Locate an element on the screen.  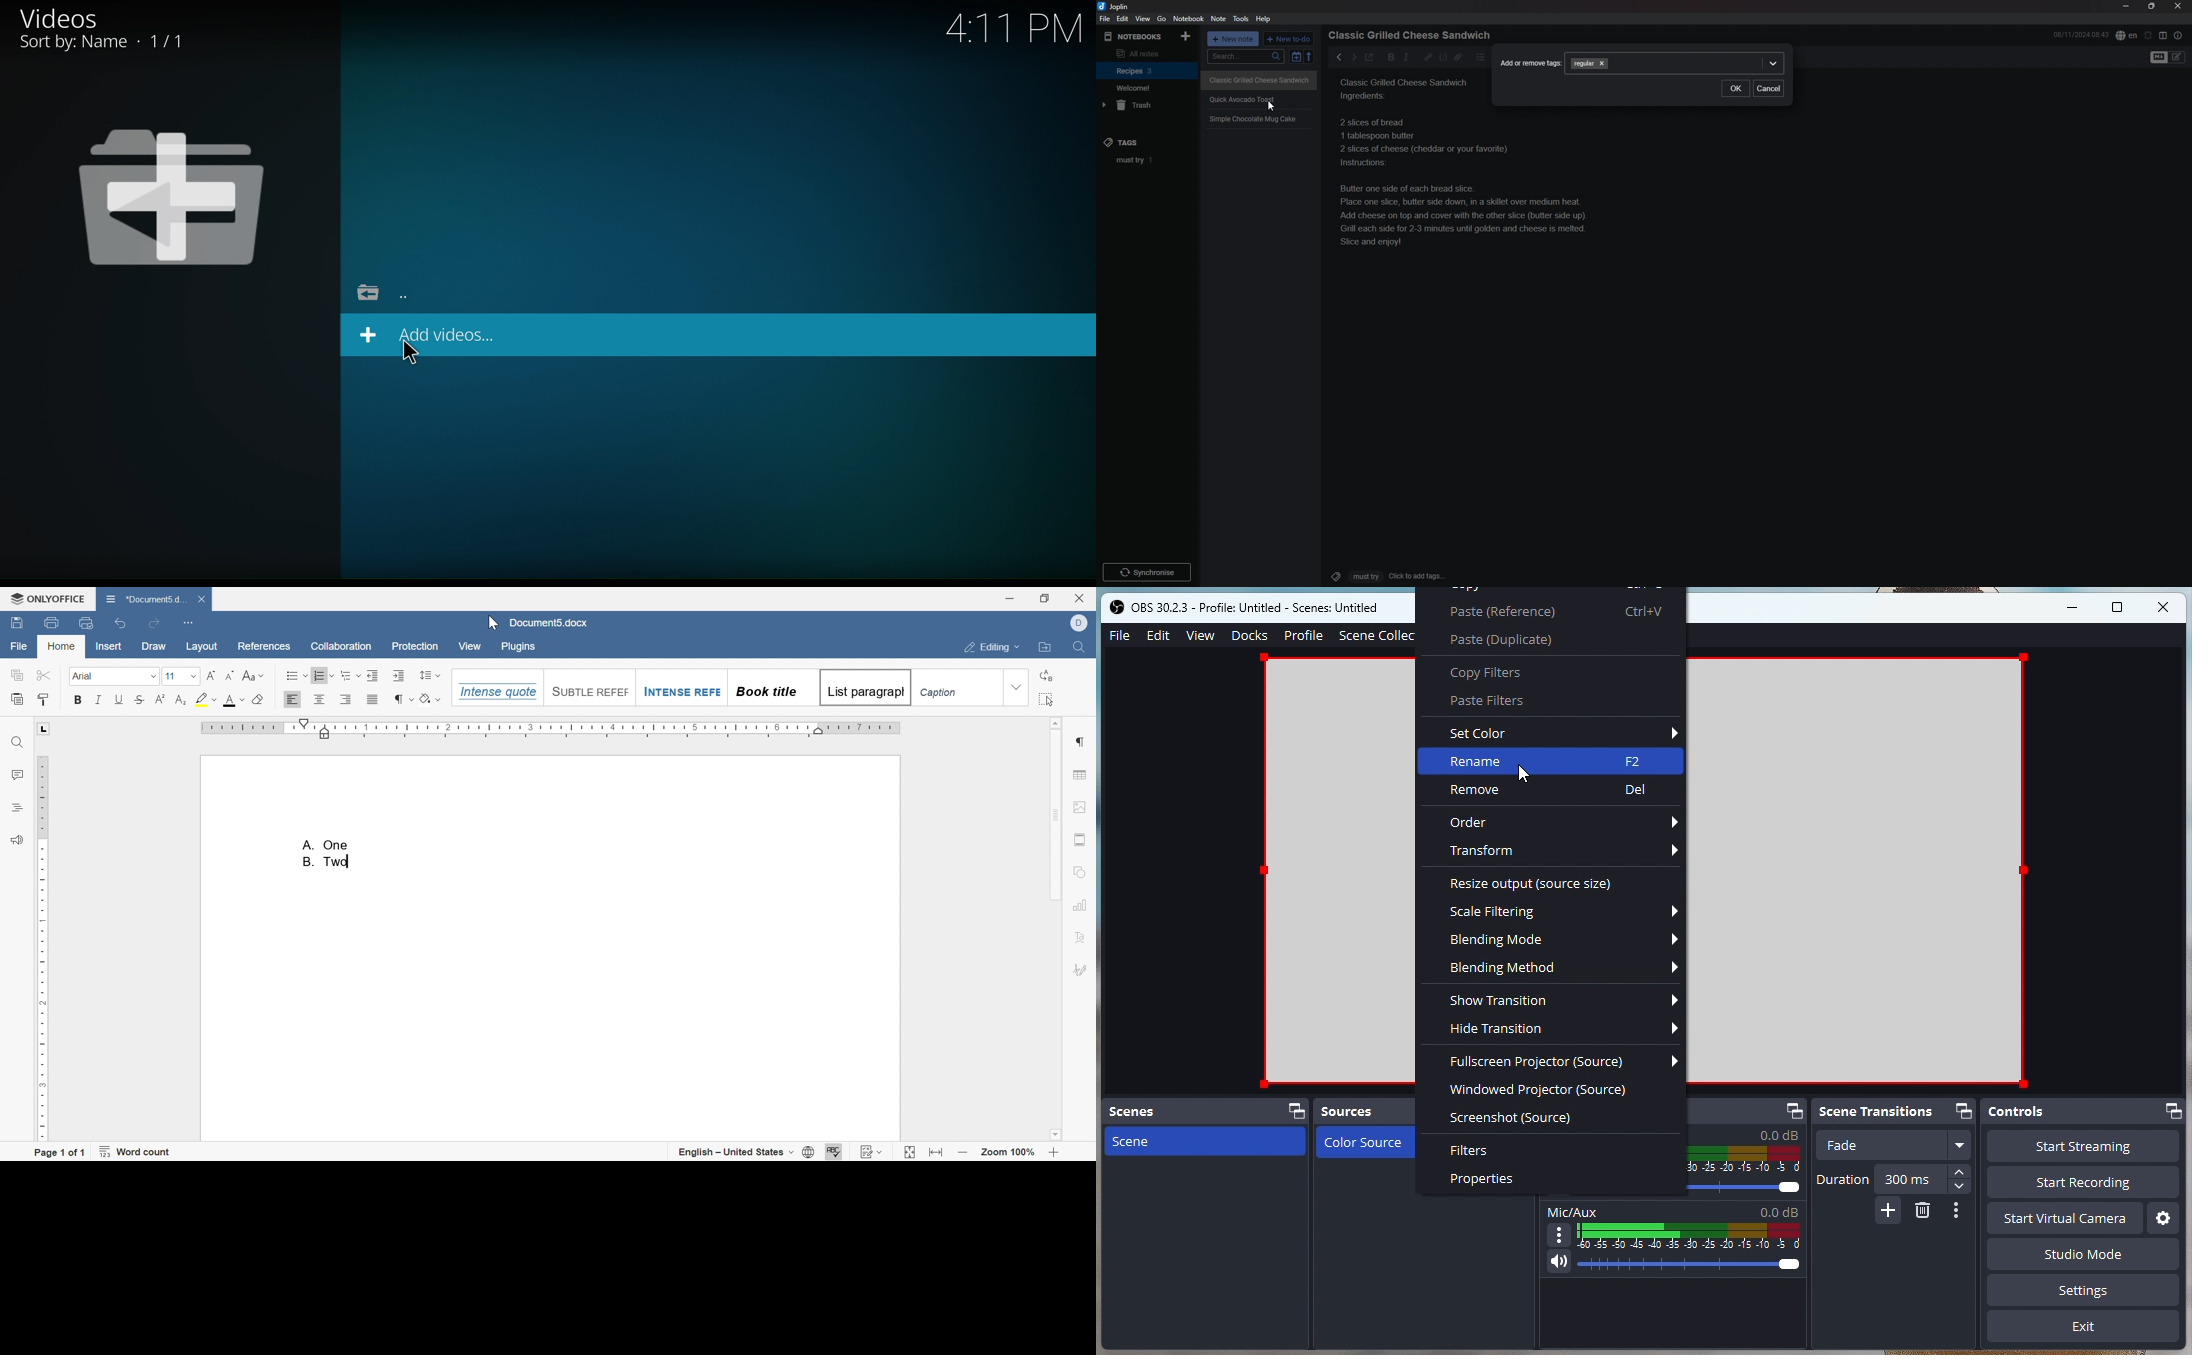
close is located at coordinates (202, 598).